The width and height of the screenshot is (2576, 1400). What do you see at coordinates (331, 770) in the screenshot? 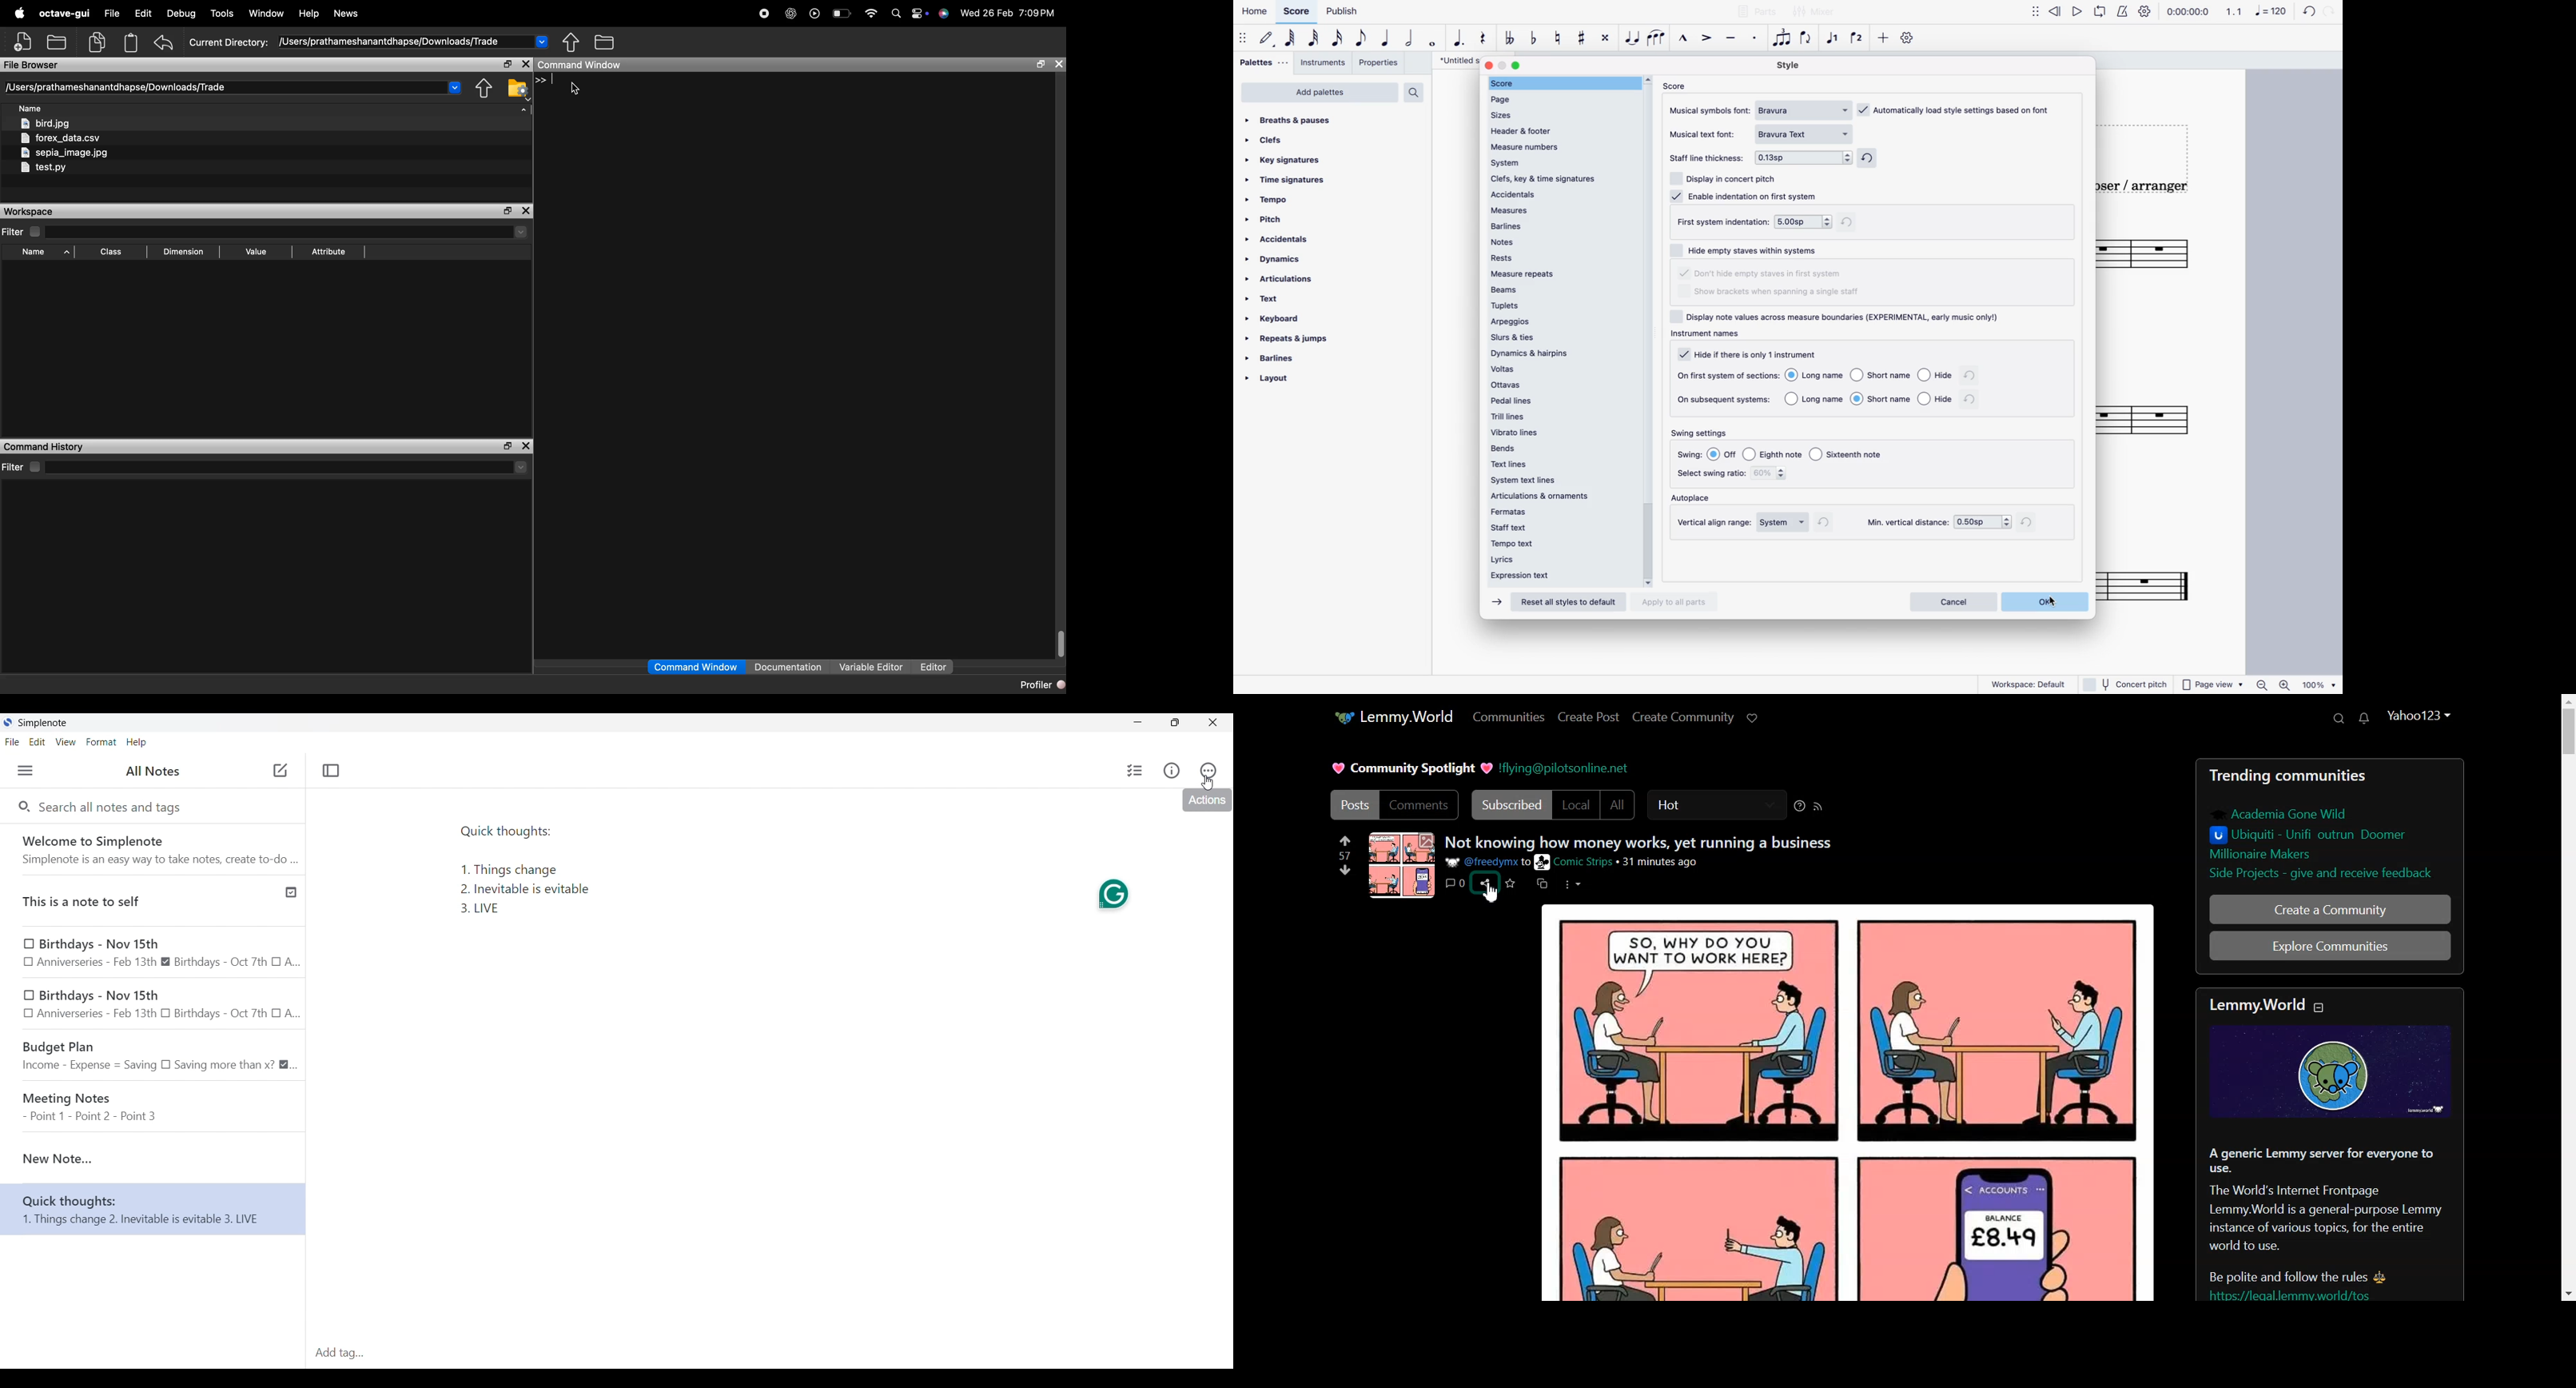
I see `Toggle focus mode` at bounding box center [331, 770].